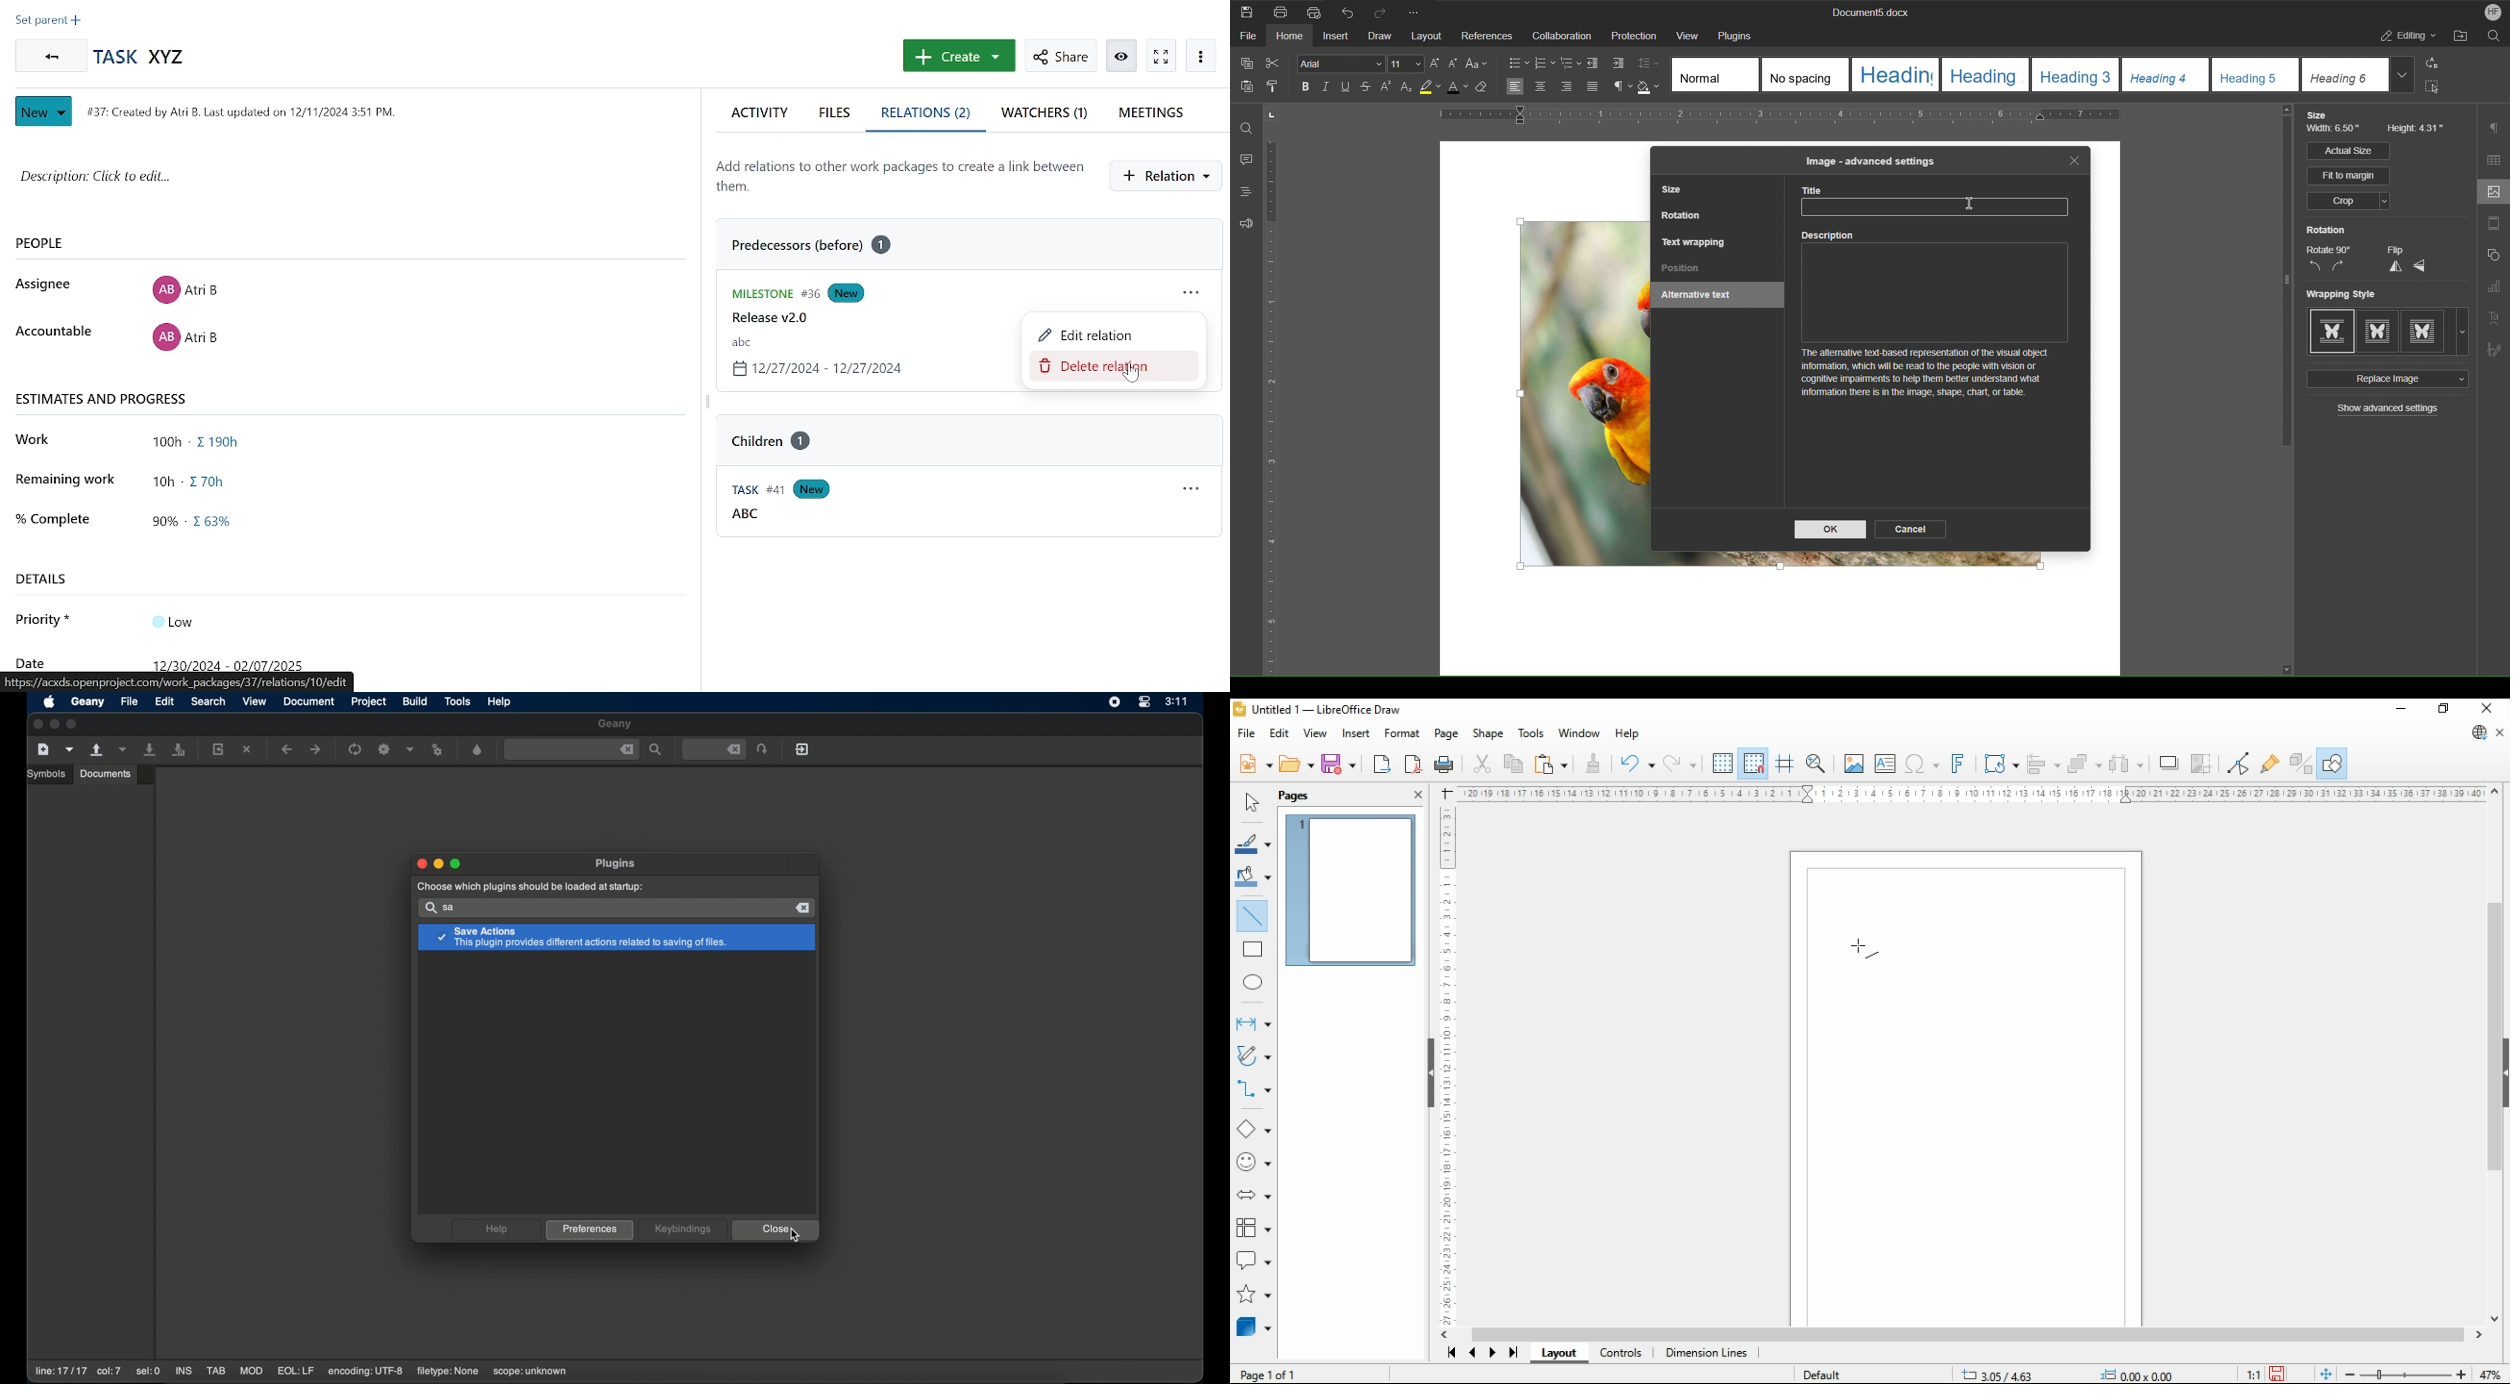 The width and height of the screenshot is (2520, 1400). What do you see at coordinates (1413, 764) in the screenshot?
I see `export as pdf` at bounding box center [1413, 764].